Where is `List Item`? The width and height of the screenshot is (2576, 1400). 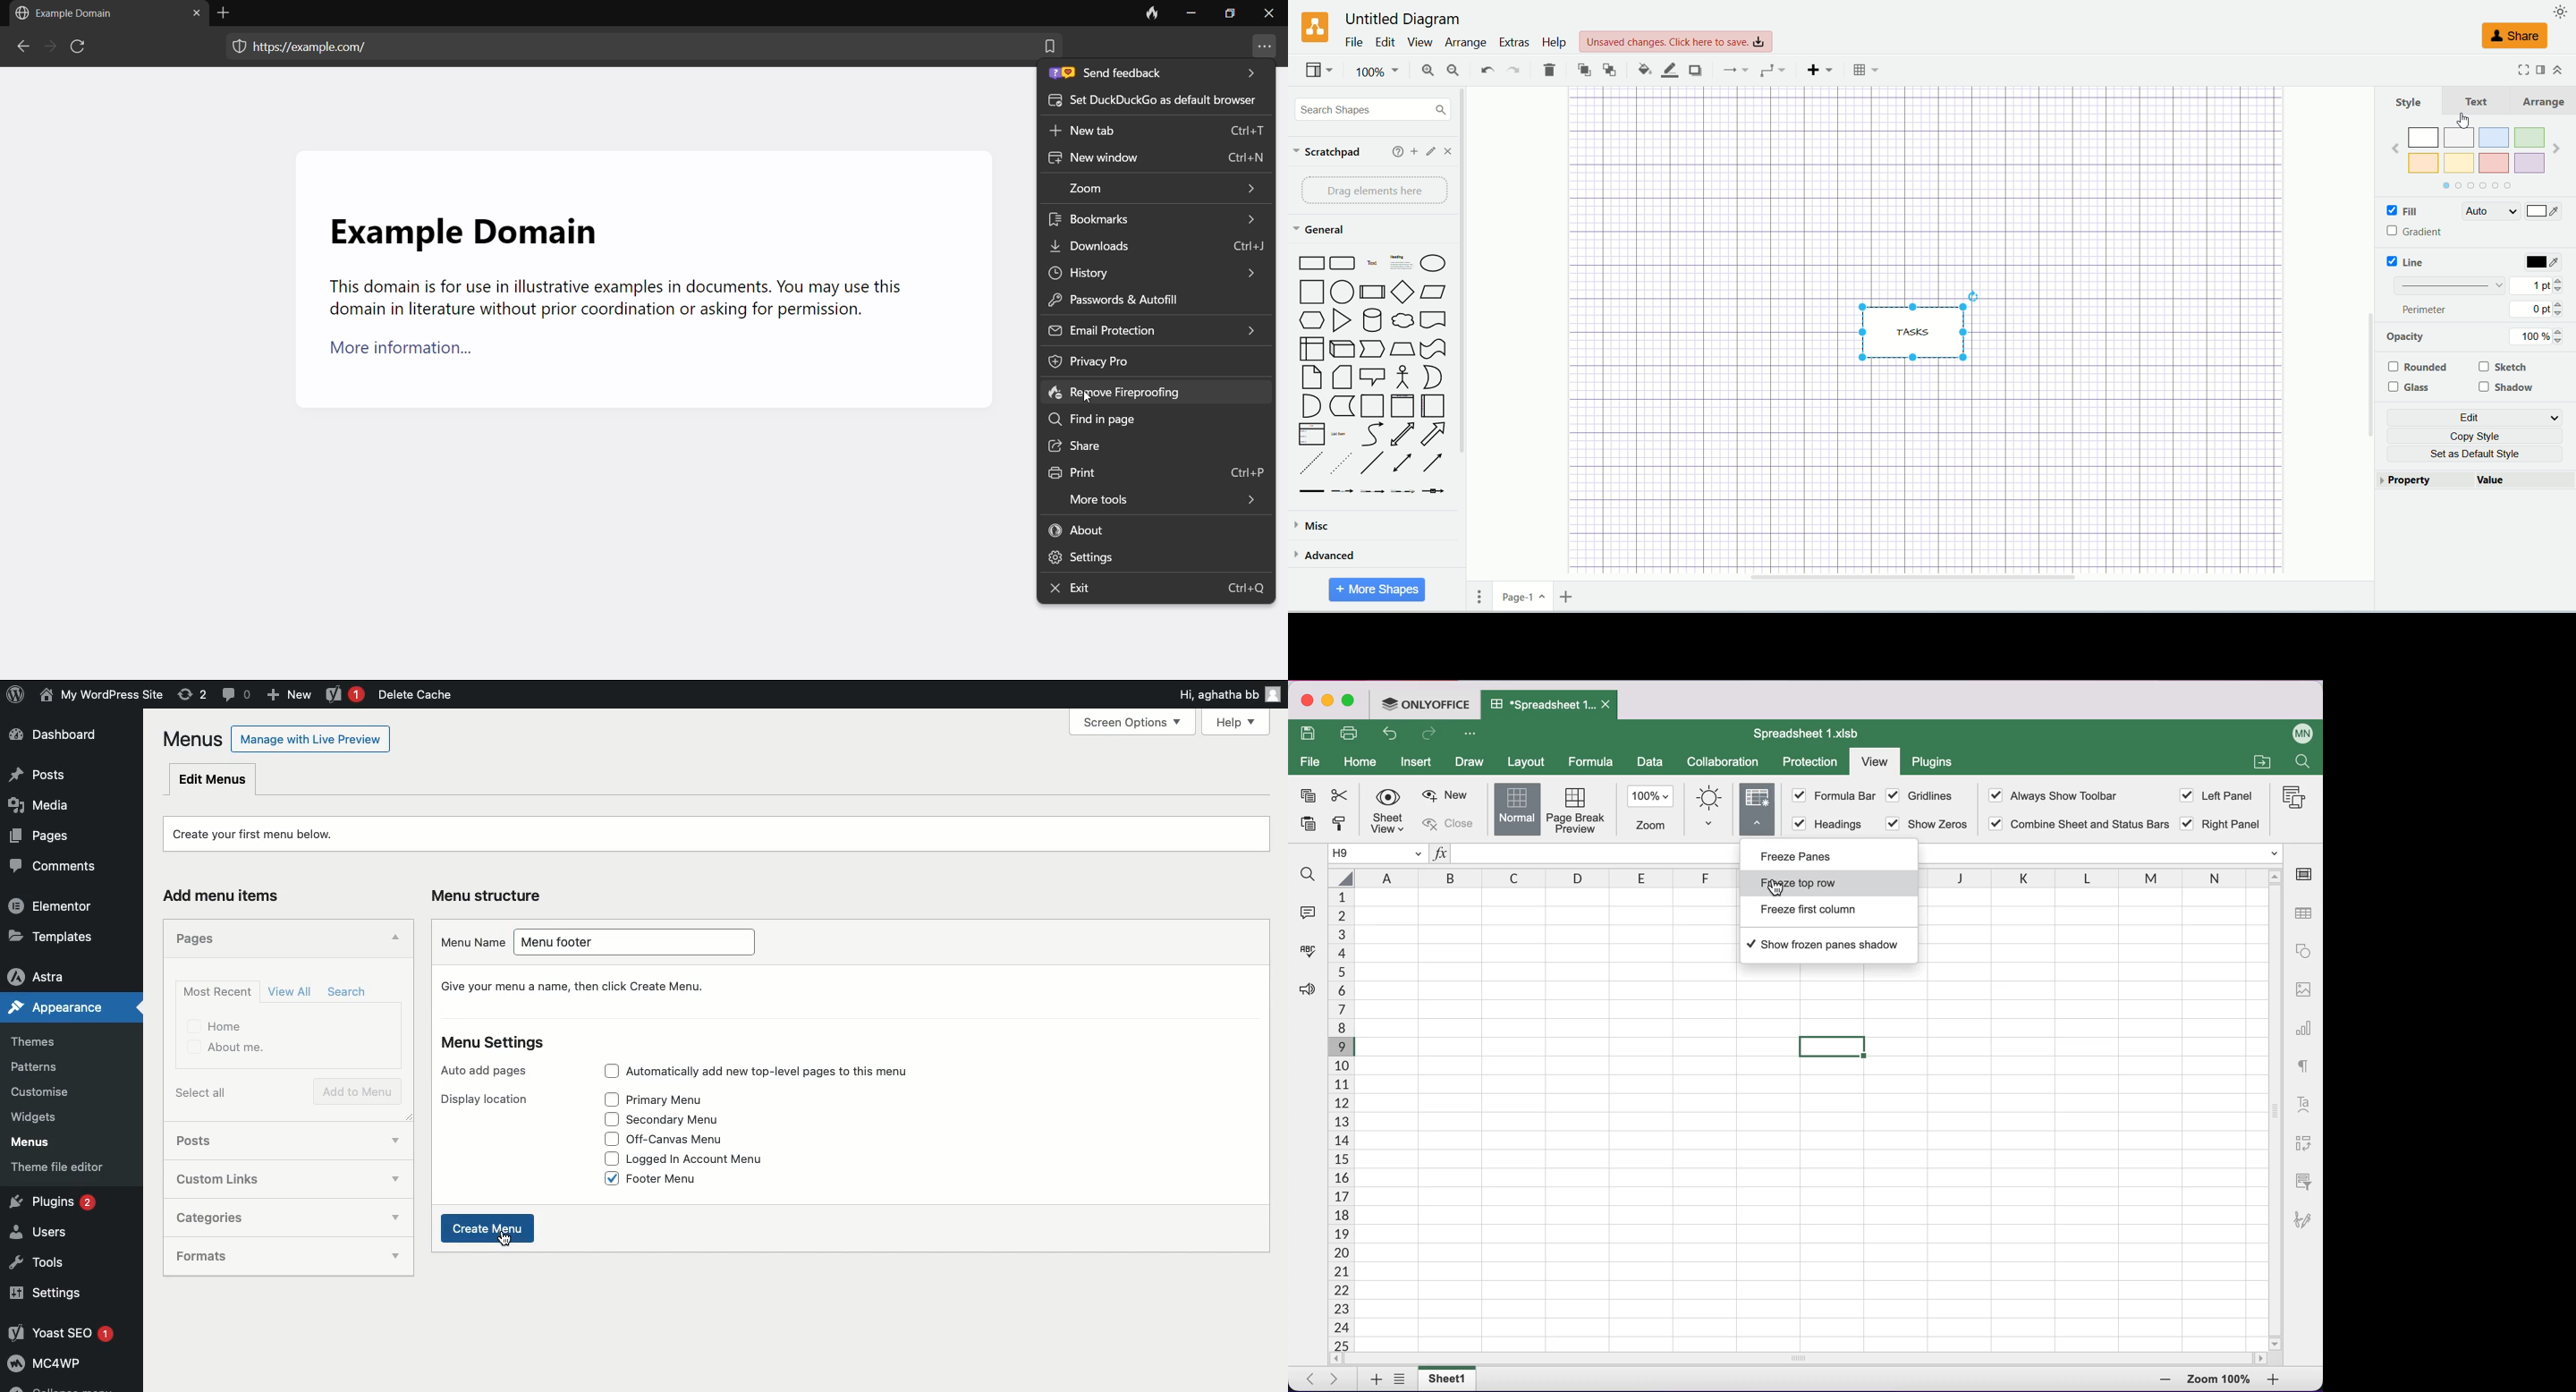 List Item is located at coordinates (1338, 433).